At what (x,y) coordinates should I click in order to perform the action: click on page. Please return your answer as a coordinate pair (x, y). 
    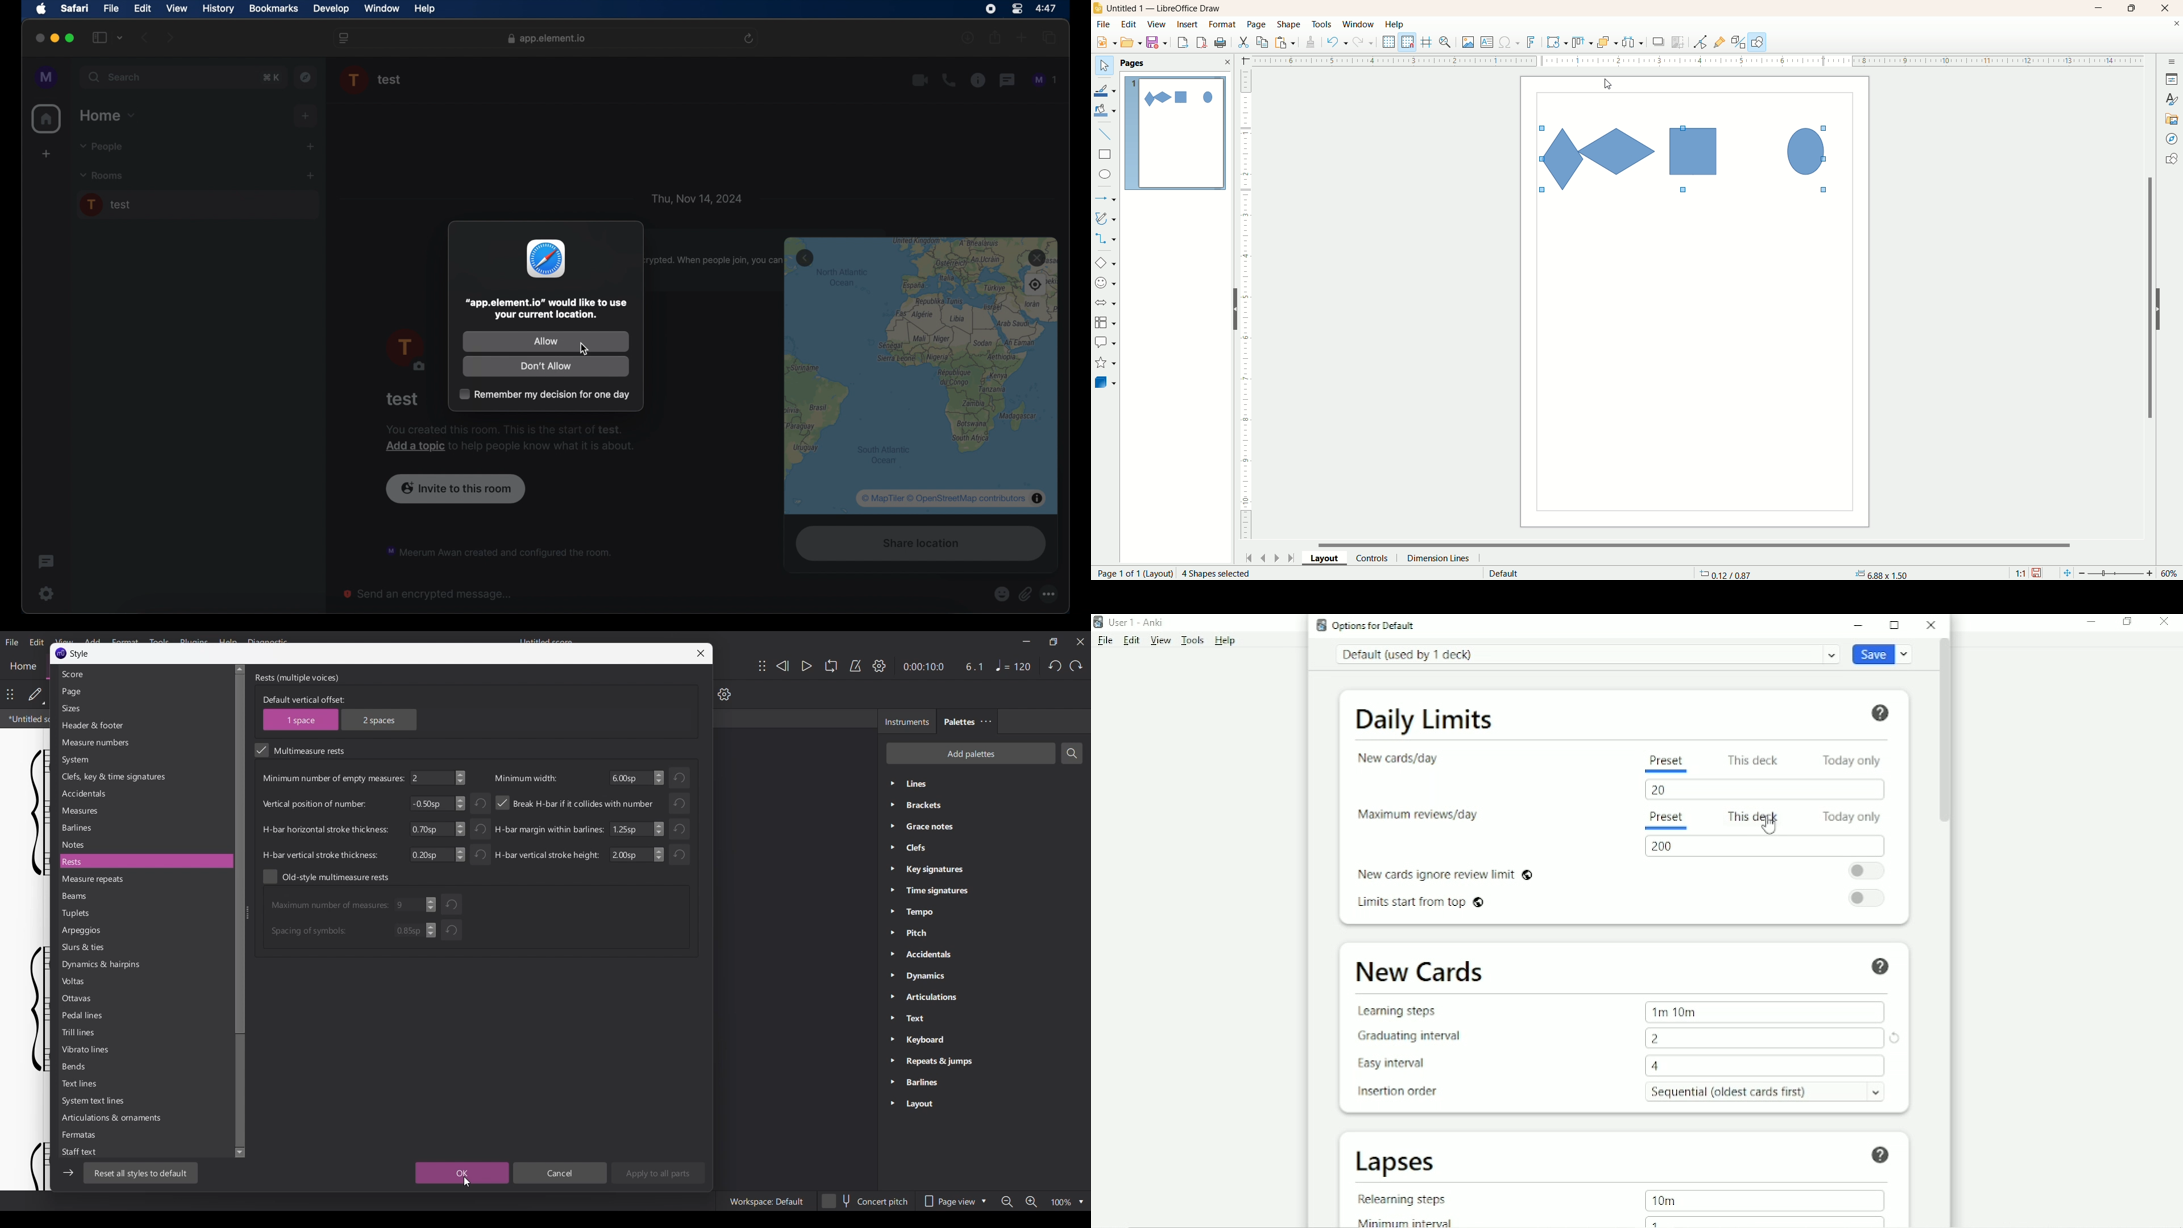
    Looking at the image, I should click on (1258, 24).